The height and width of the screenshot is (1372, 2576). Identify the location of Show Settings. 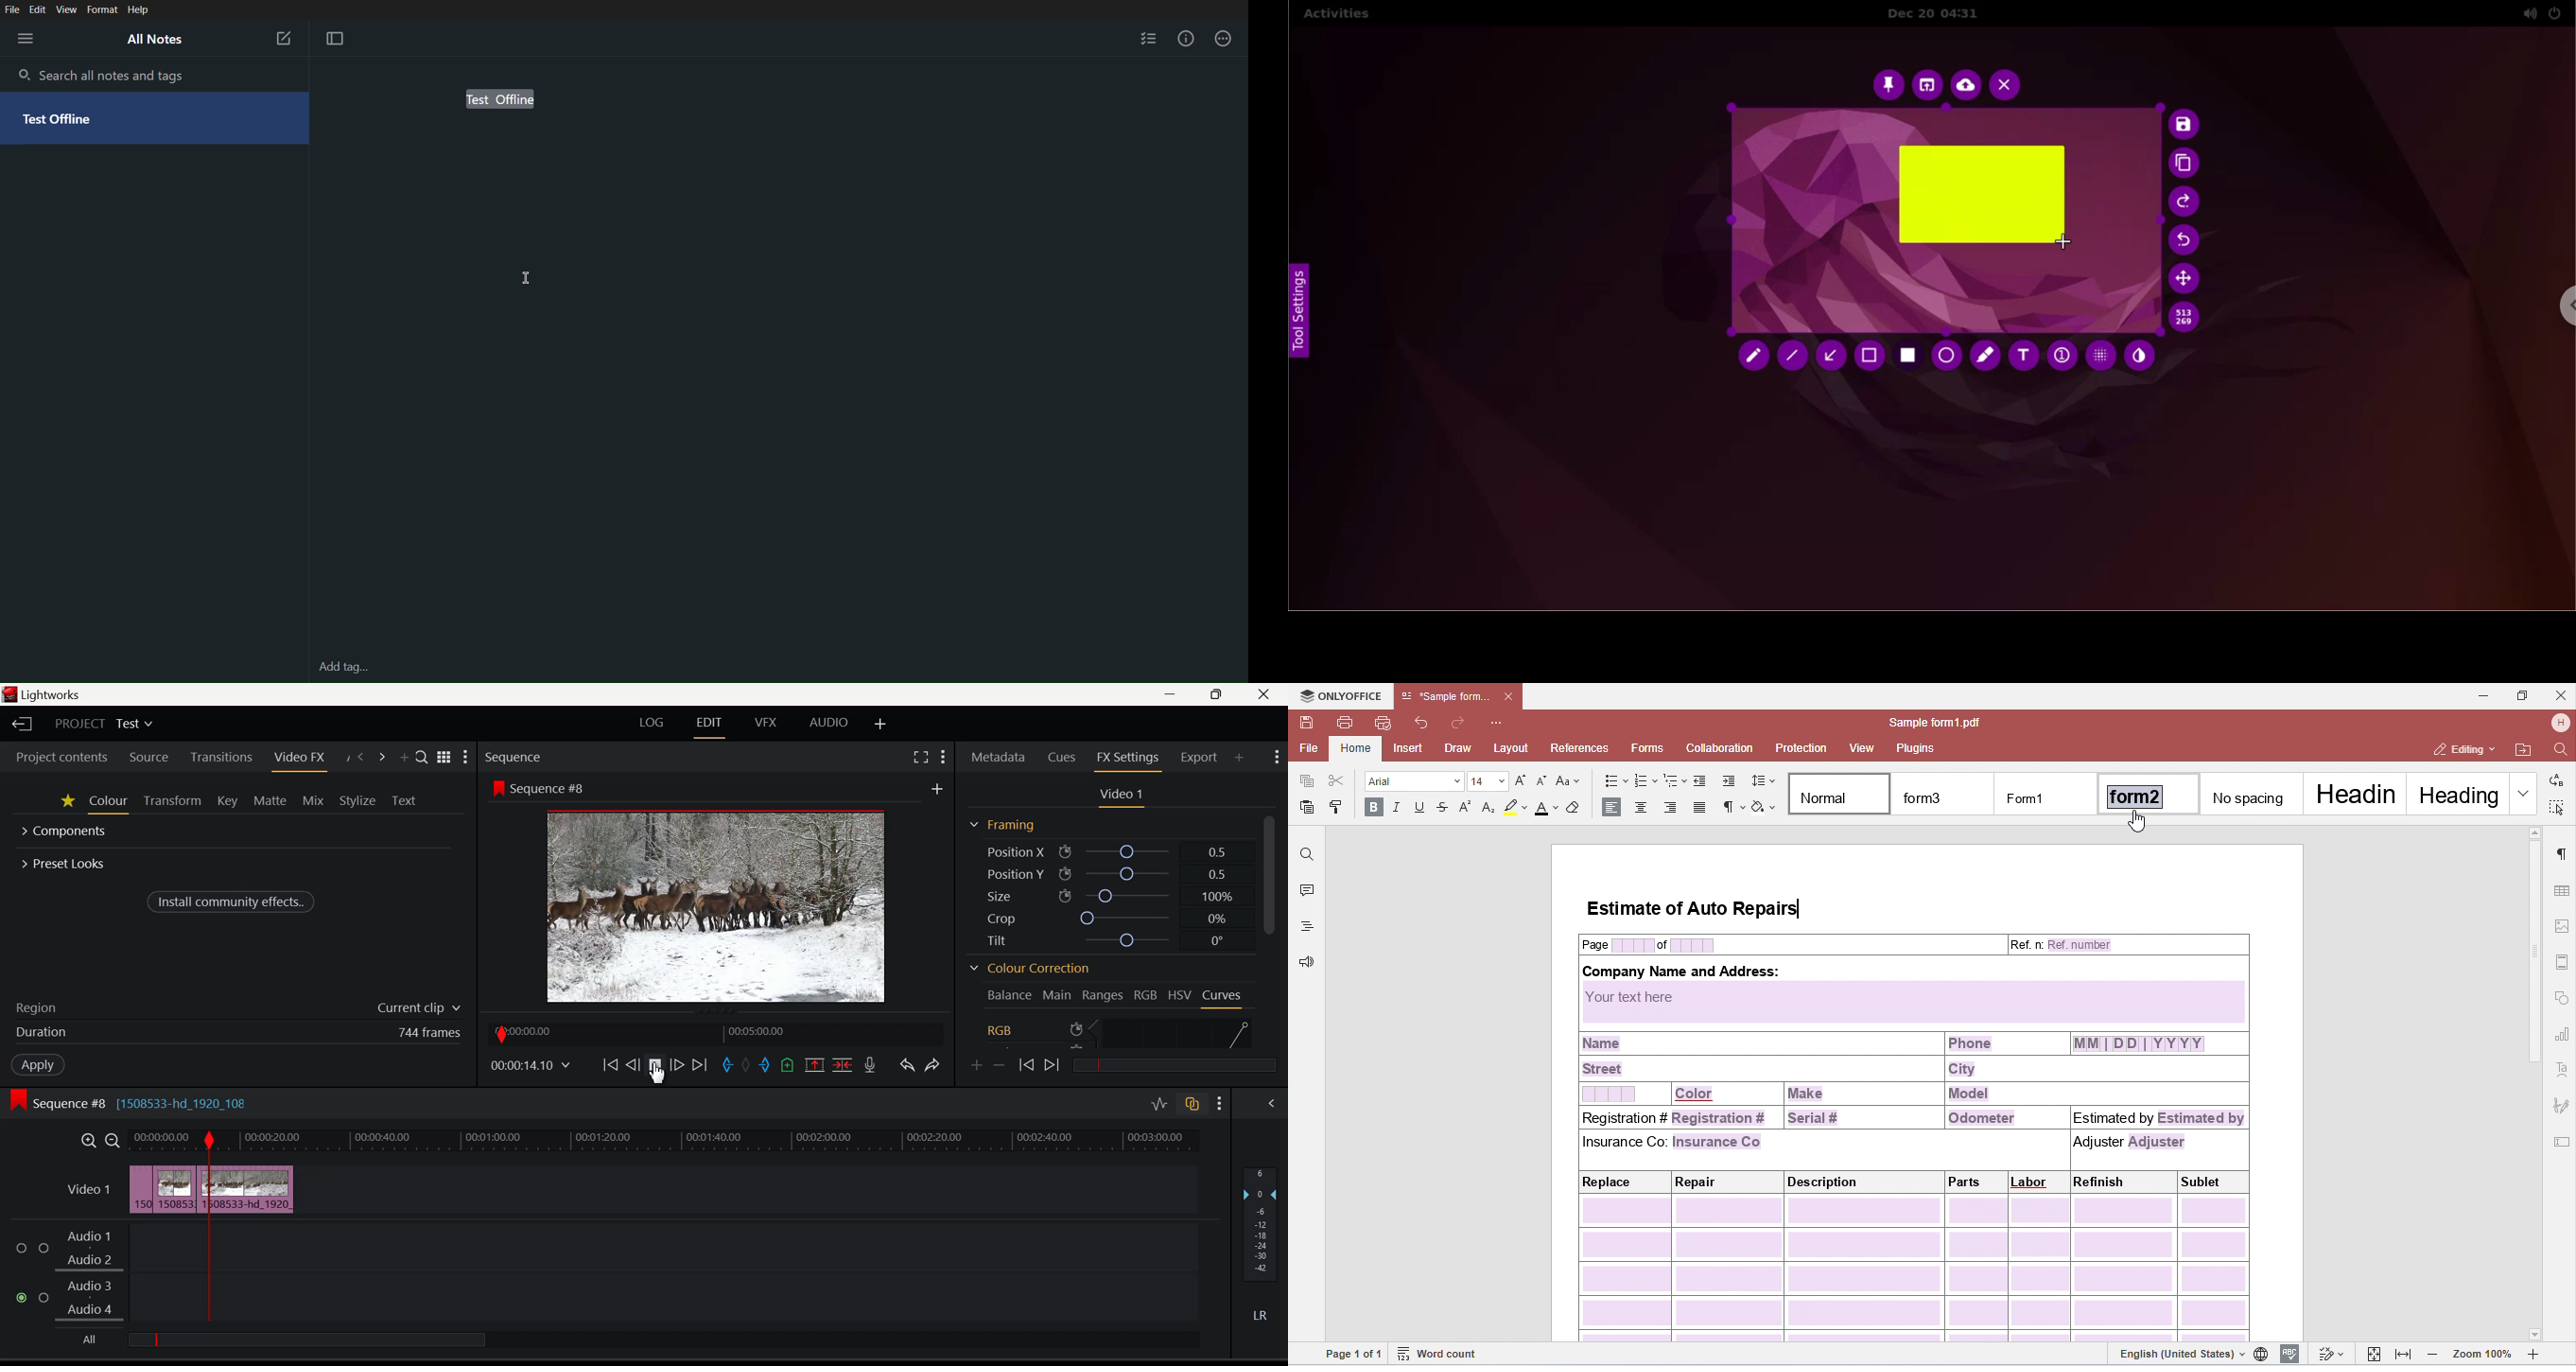
(467, 757).